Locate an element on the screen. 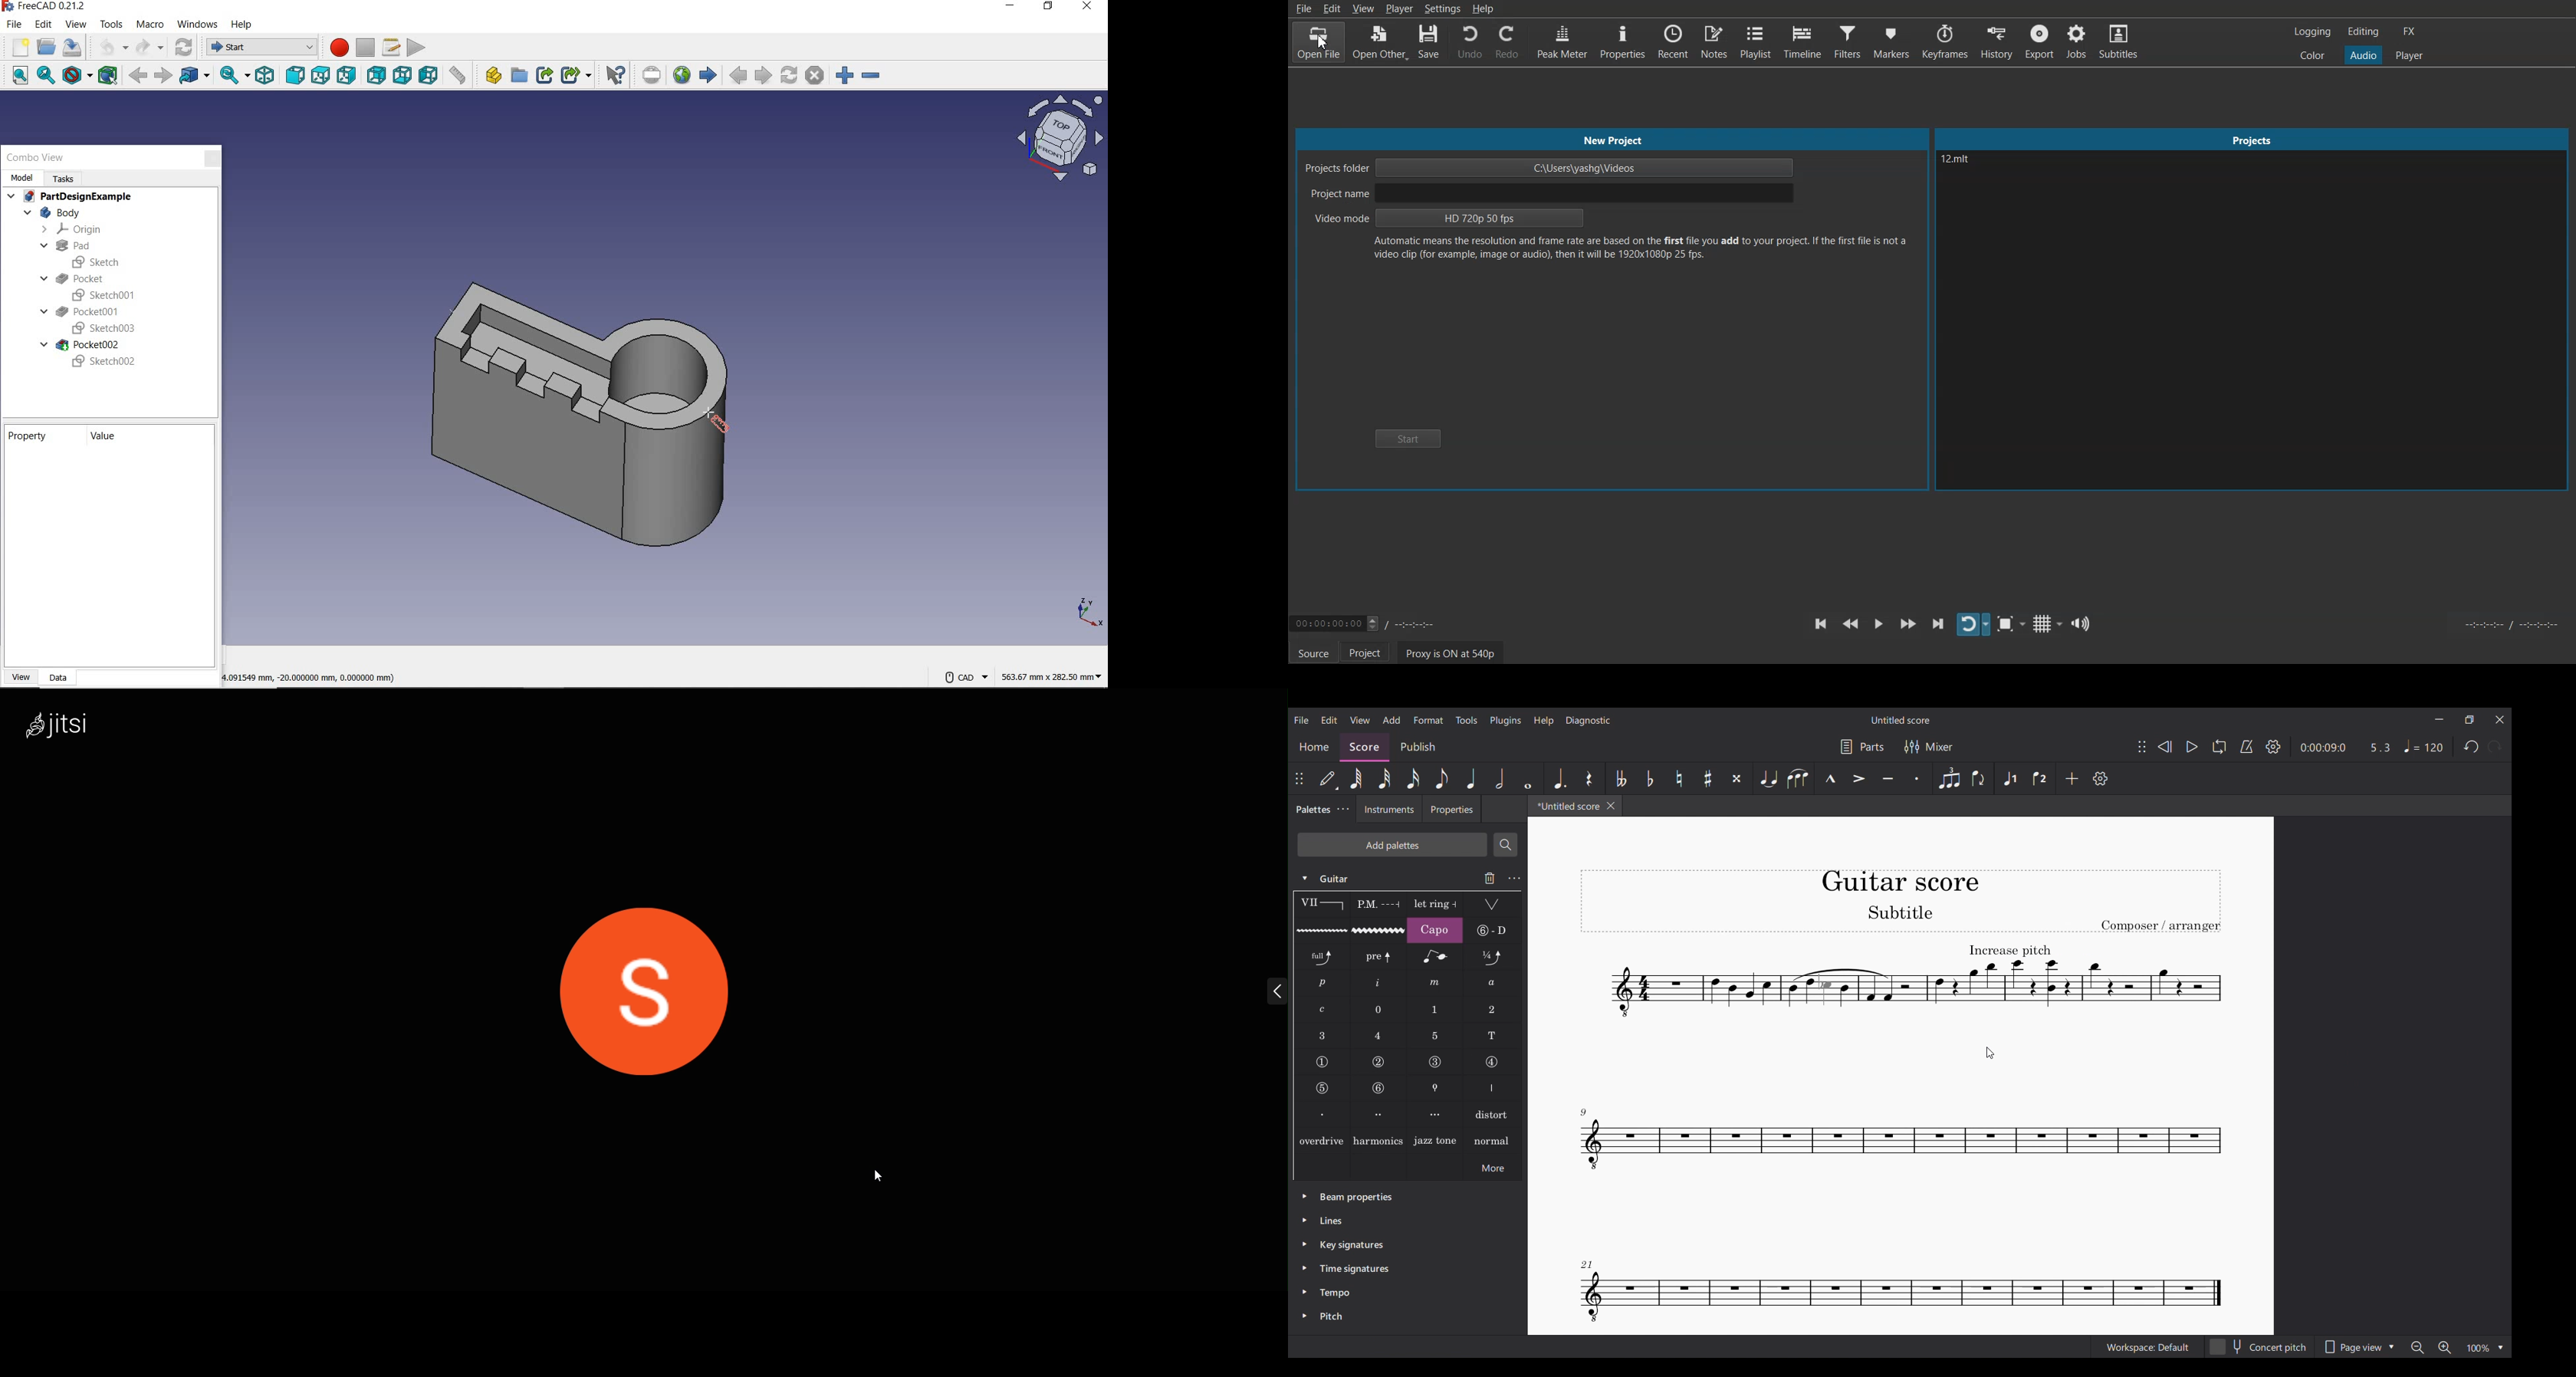 The image size is (2576, 1400). Player is located at coordinates (2409, 54).